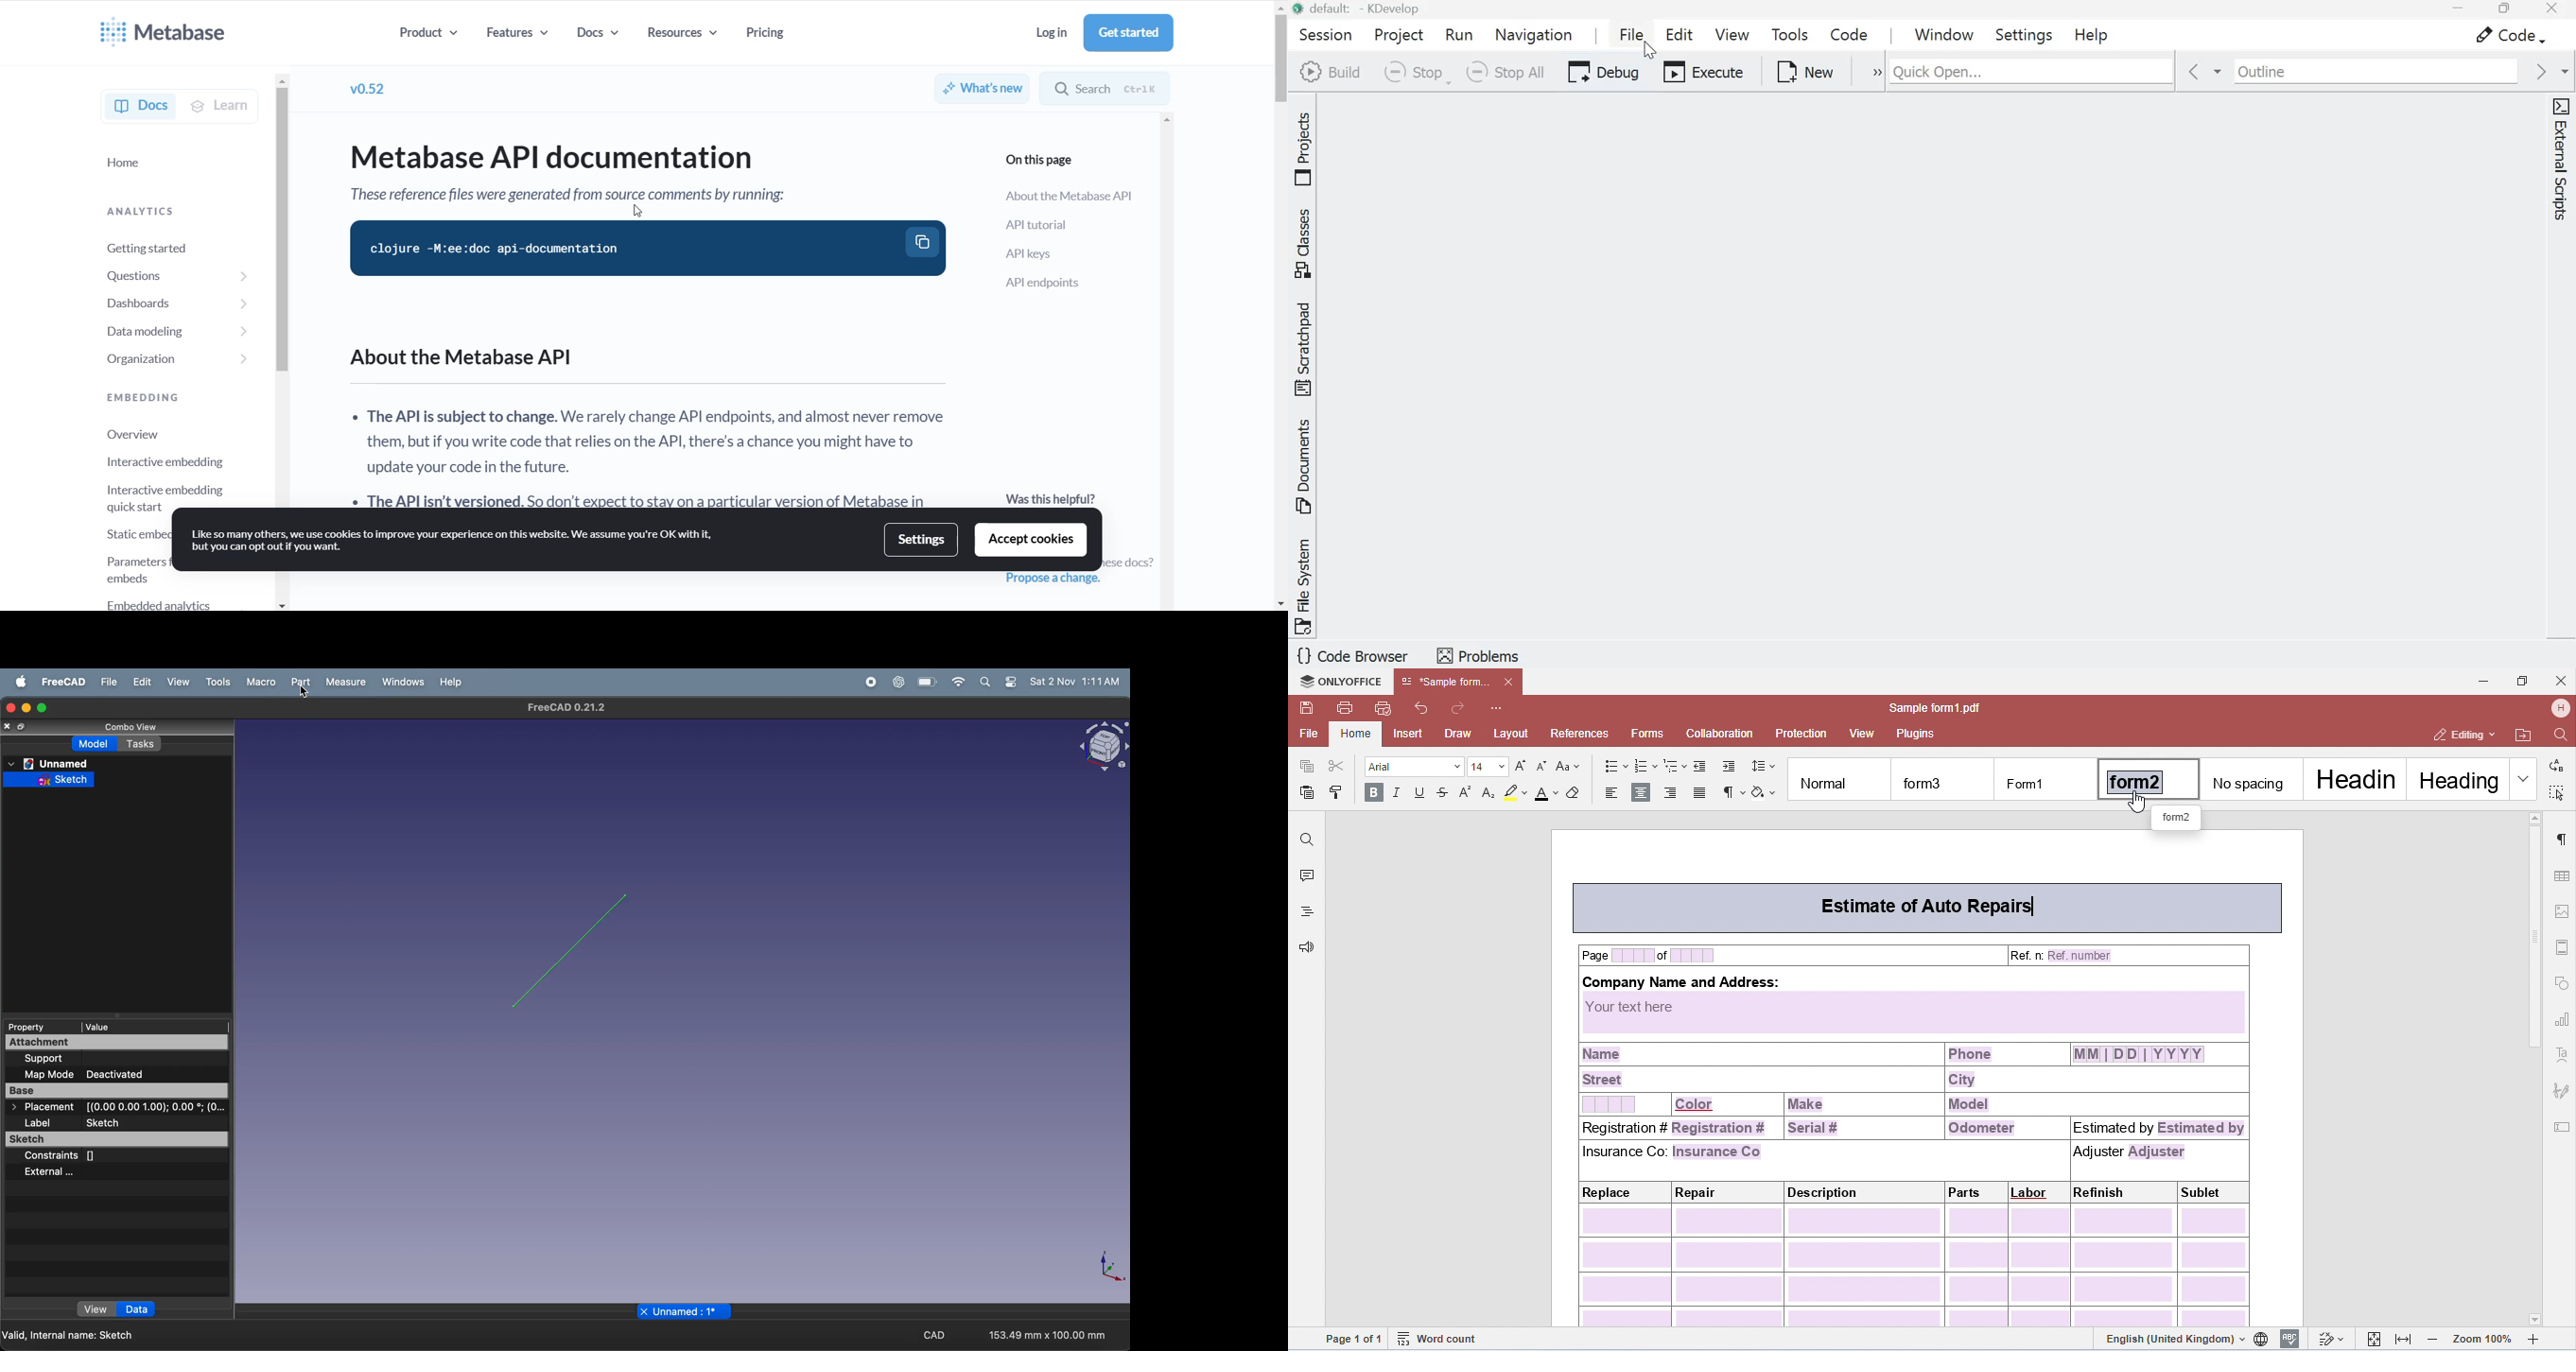 This screenshot has width=2576, height=1372. What do you see at coordinates (1100, 749) in the screenshot?
I see `object view` at bounding box center [1100, 749].